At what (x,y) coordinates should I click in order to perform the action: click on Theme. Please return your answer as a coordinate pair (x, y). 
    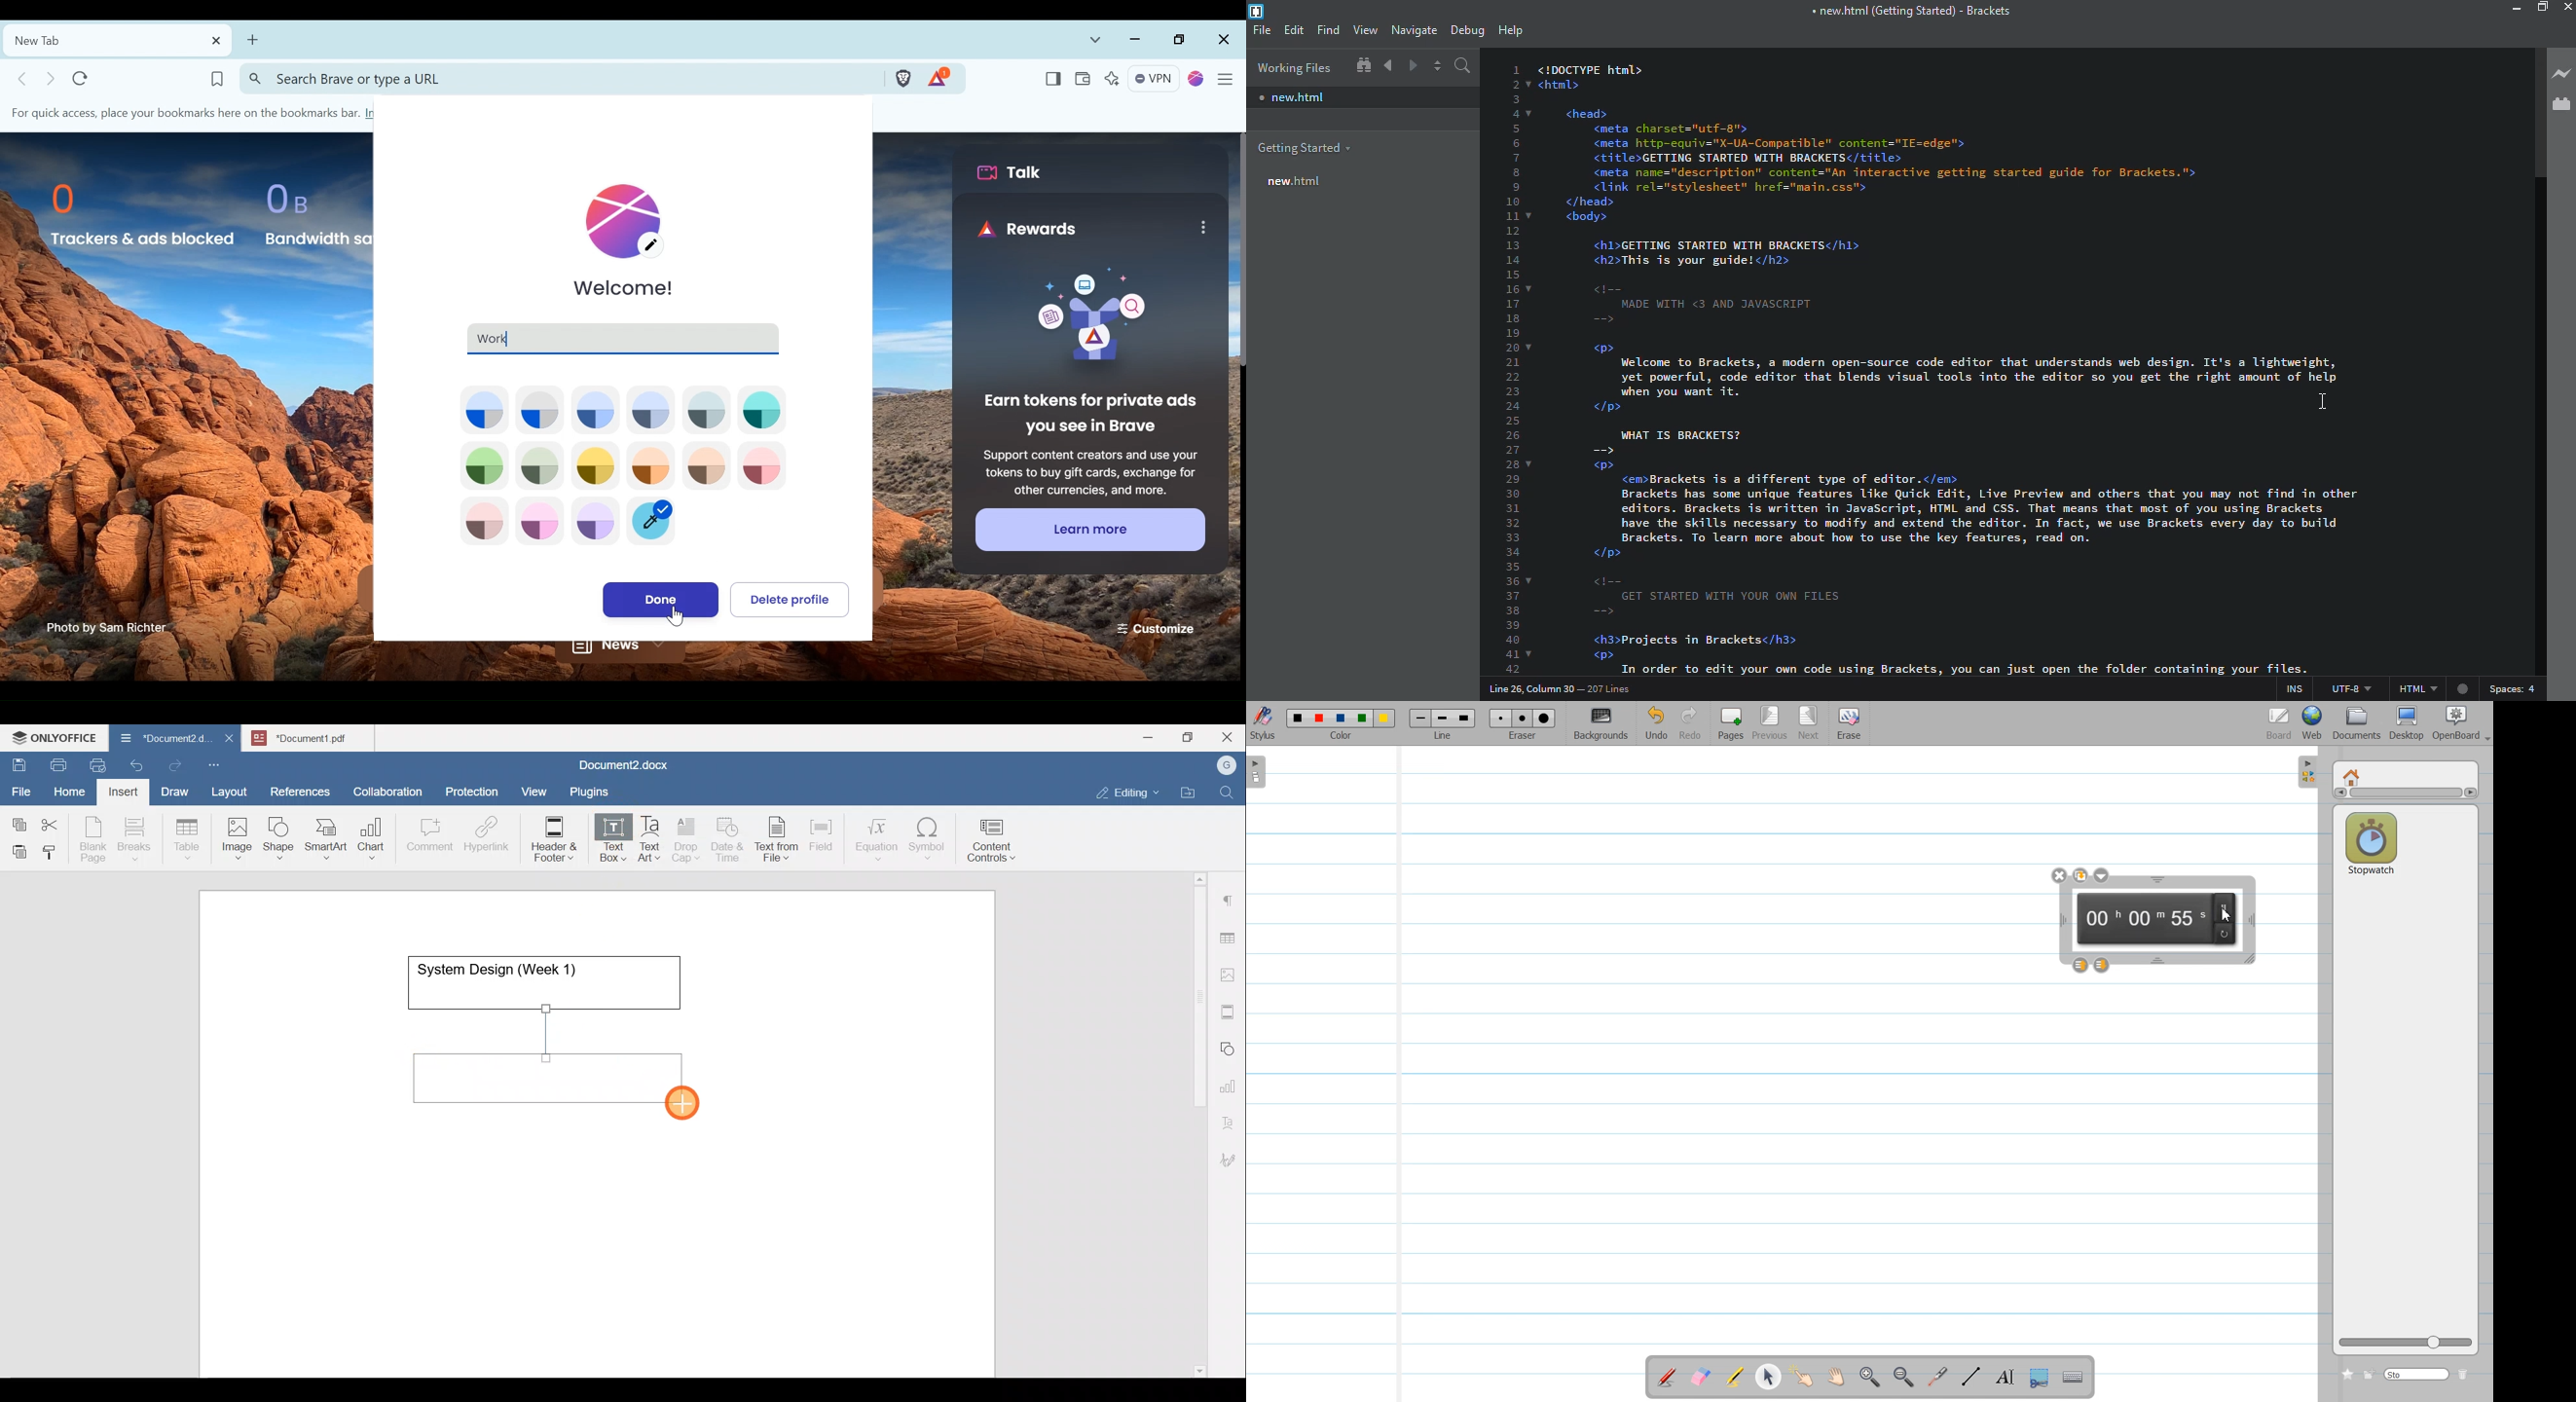
    Looking at the image, I should click on (537, 523).